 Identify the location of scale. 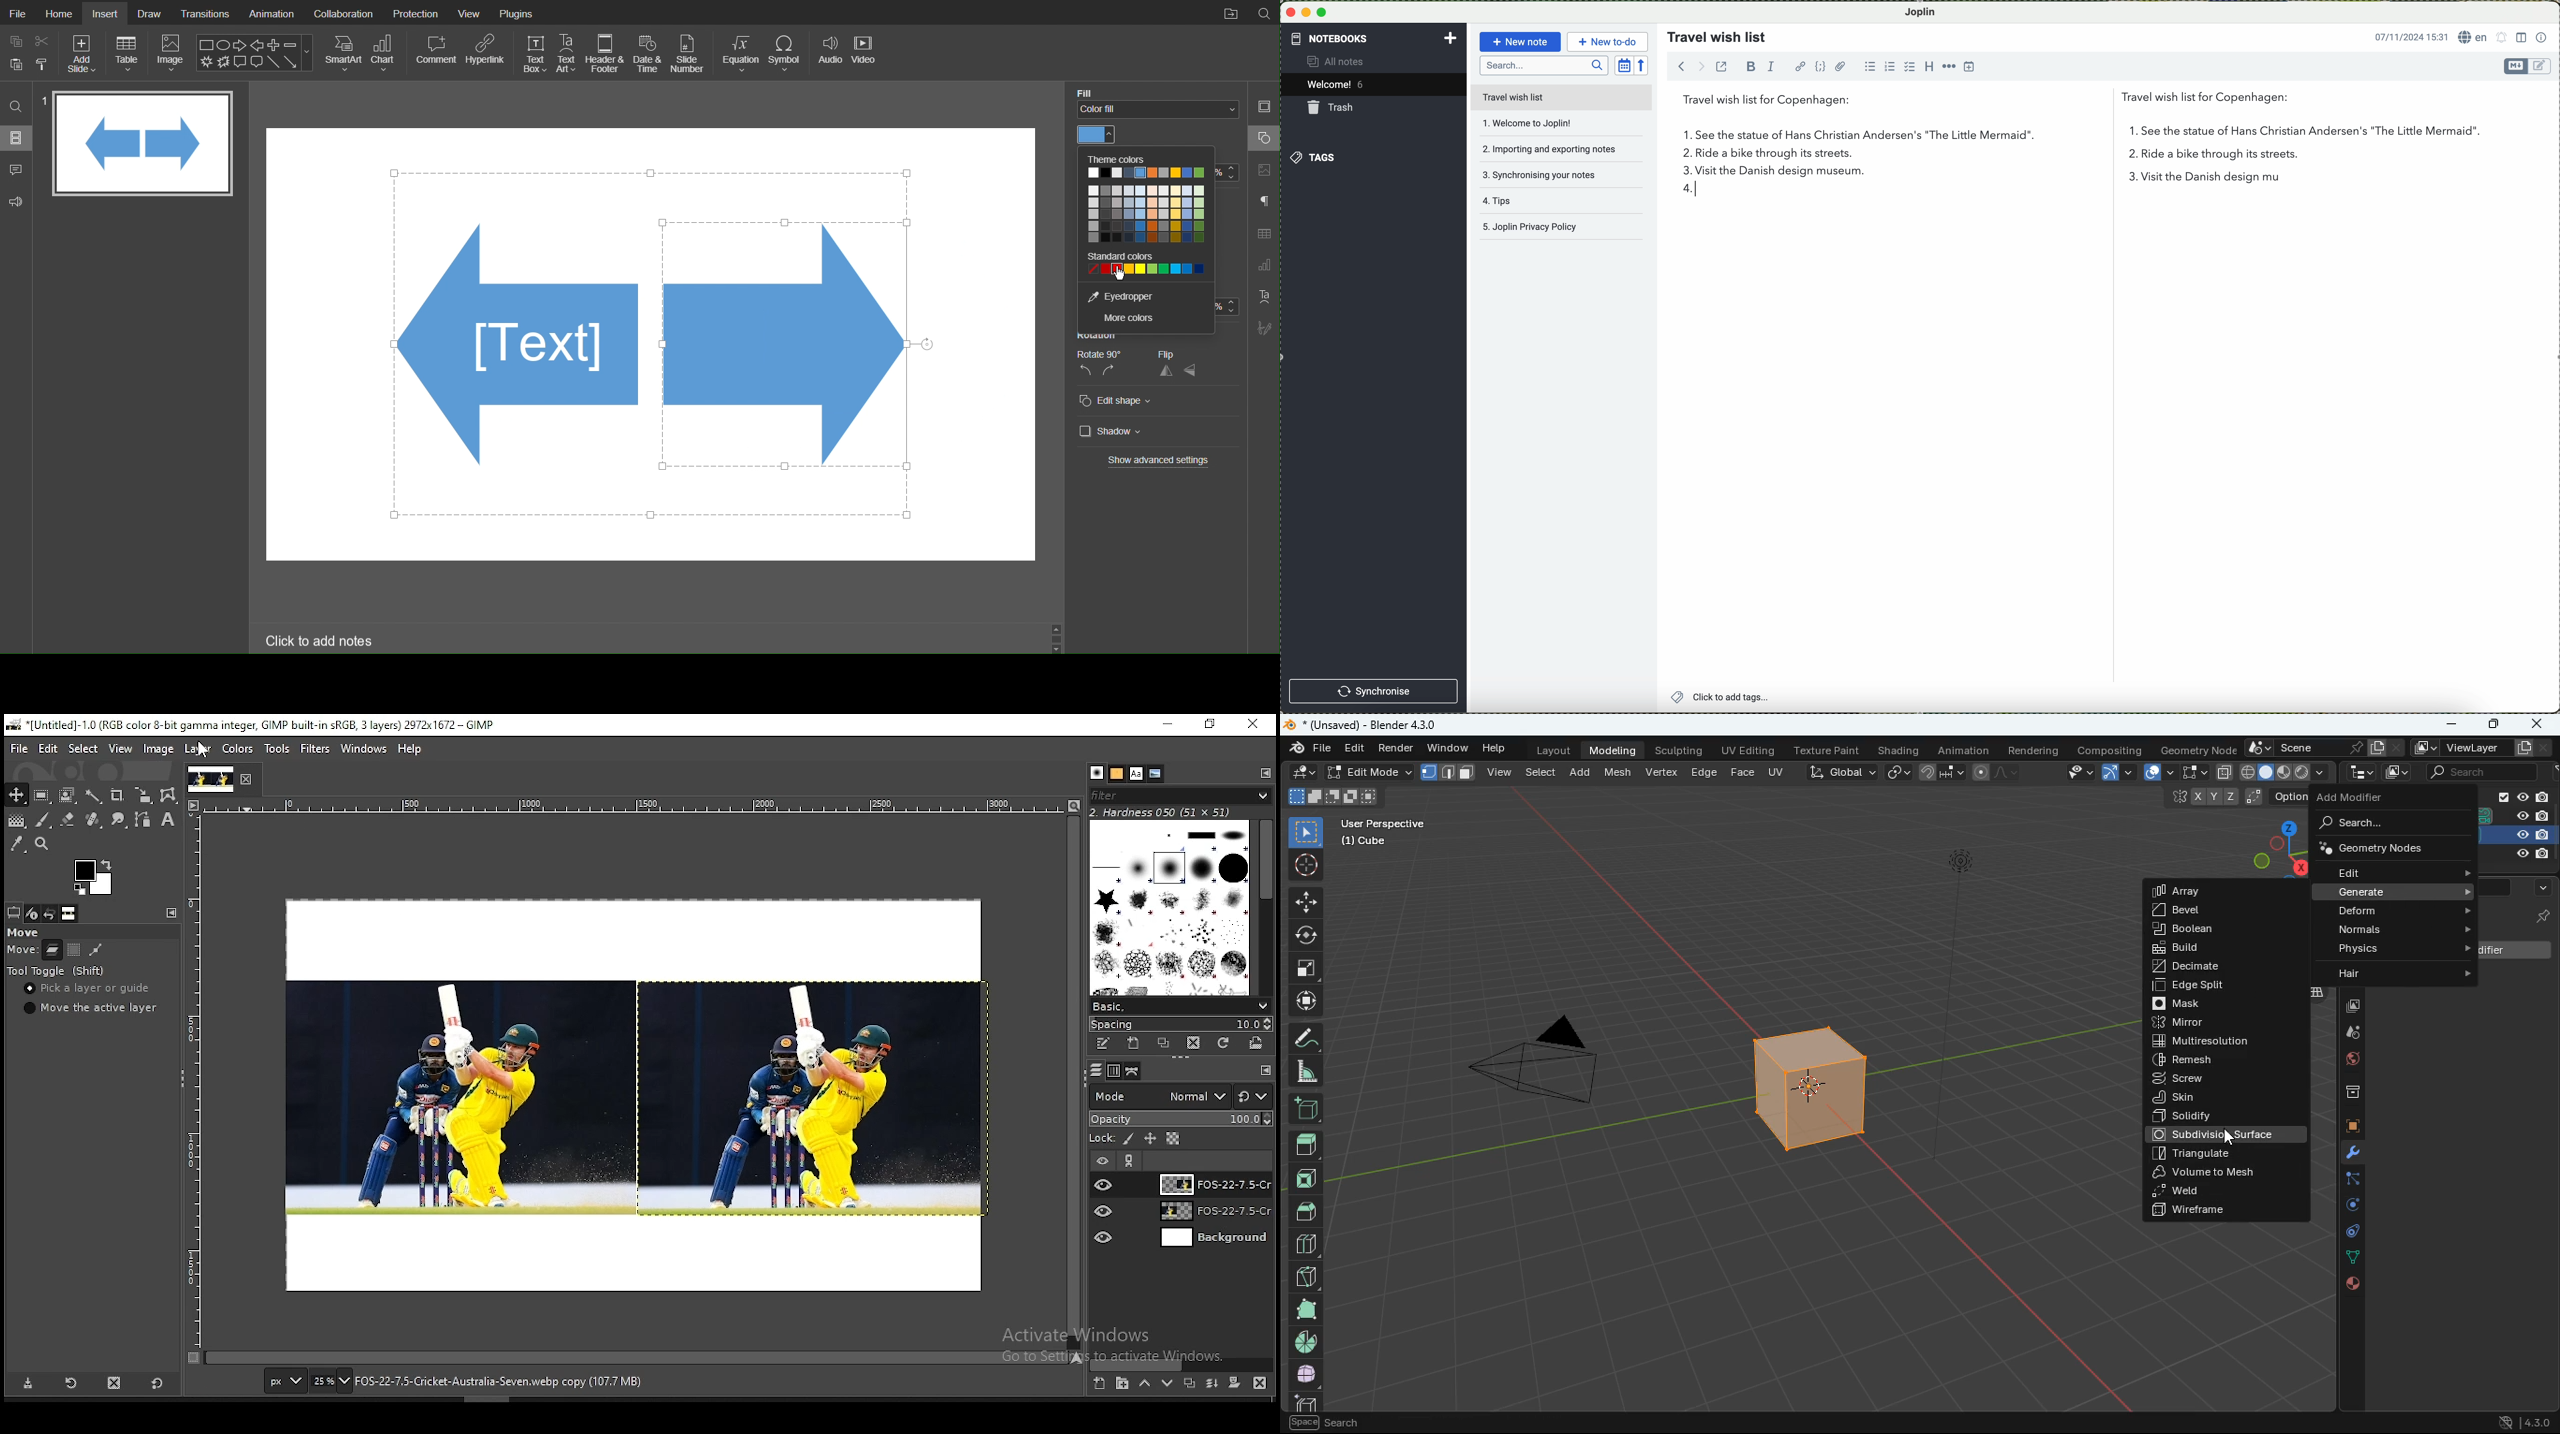
(196, 1080).